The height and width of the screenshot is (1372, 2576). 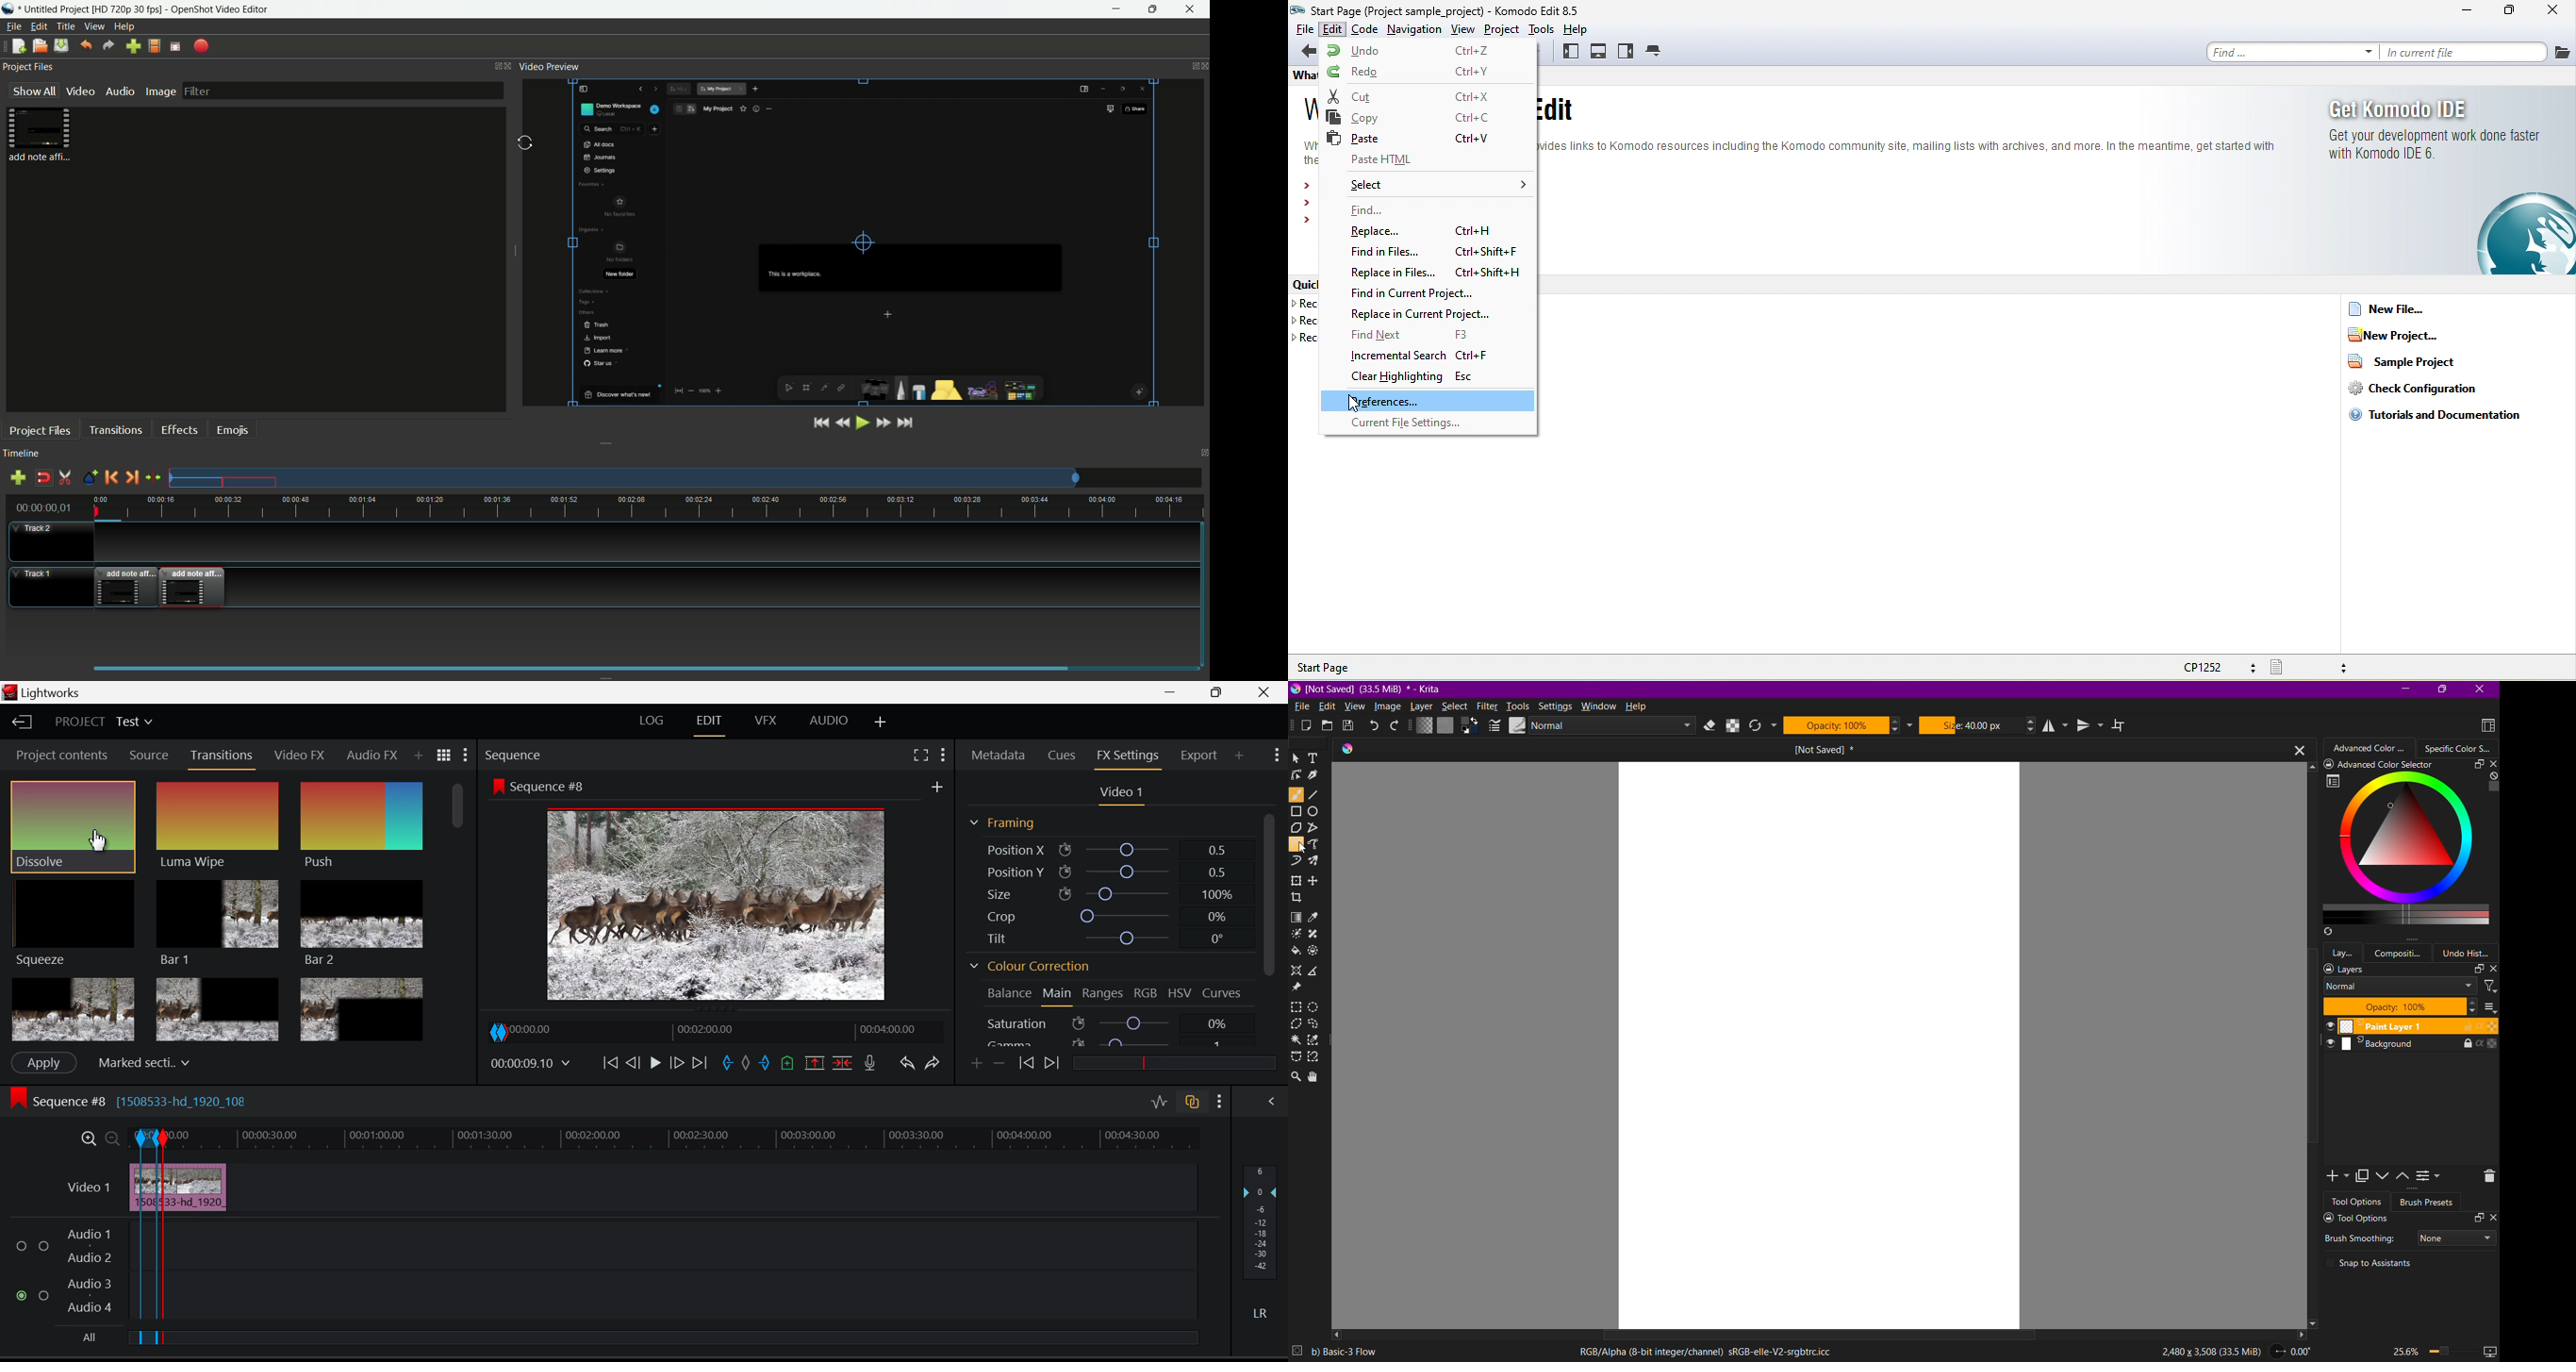 I want to click on b) Basic - 3 Flow, so click(x=1351, y=1352).